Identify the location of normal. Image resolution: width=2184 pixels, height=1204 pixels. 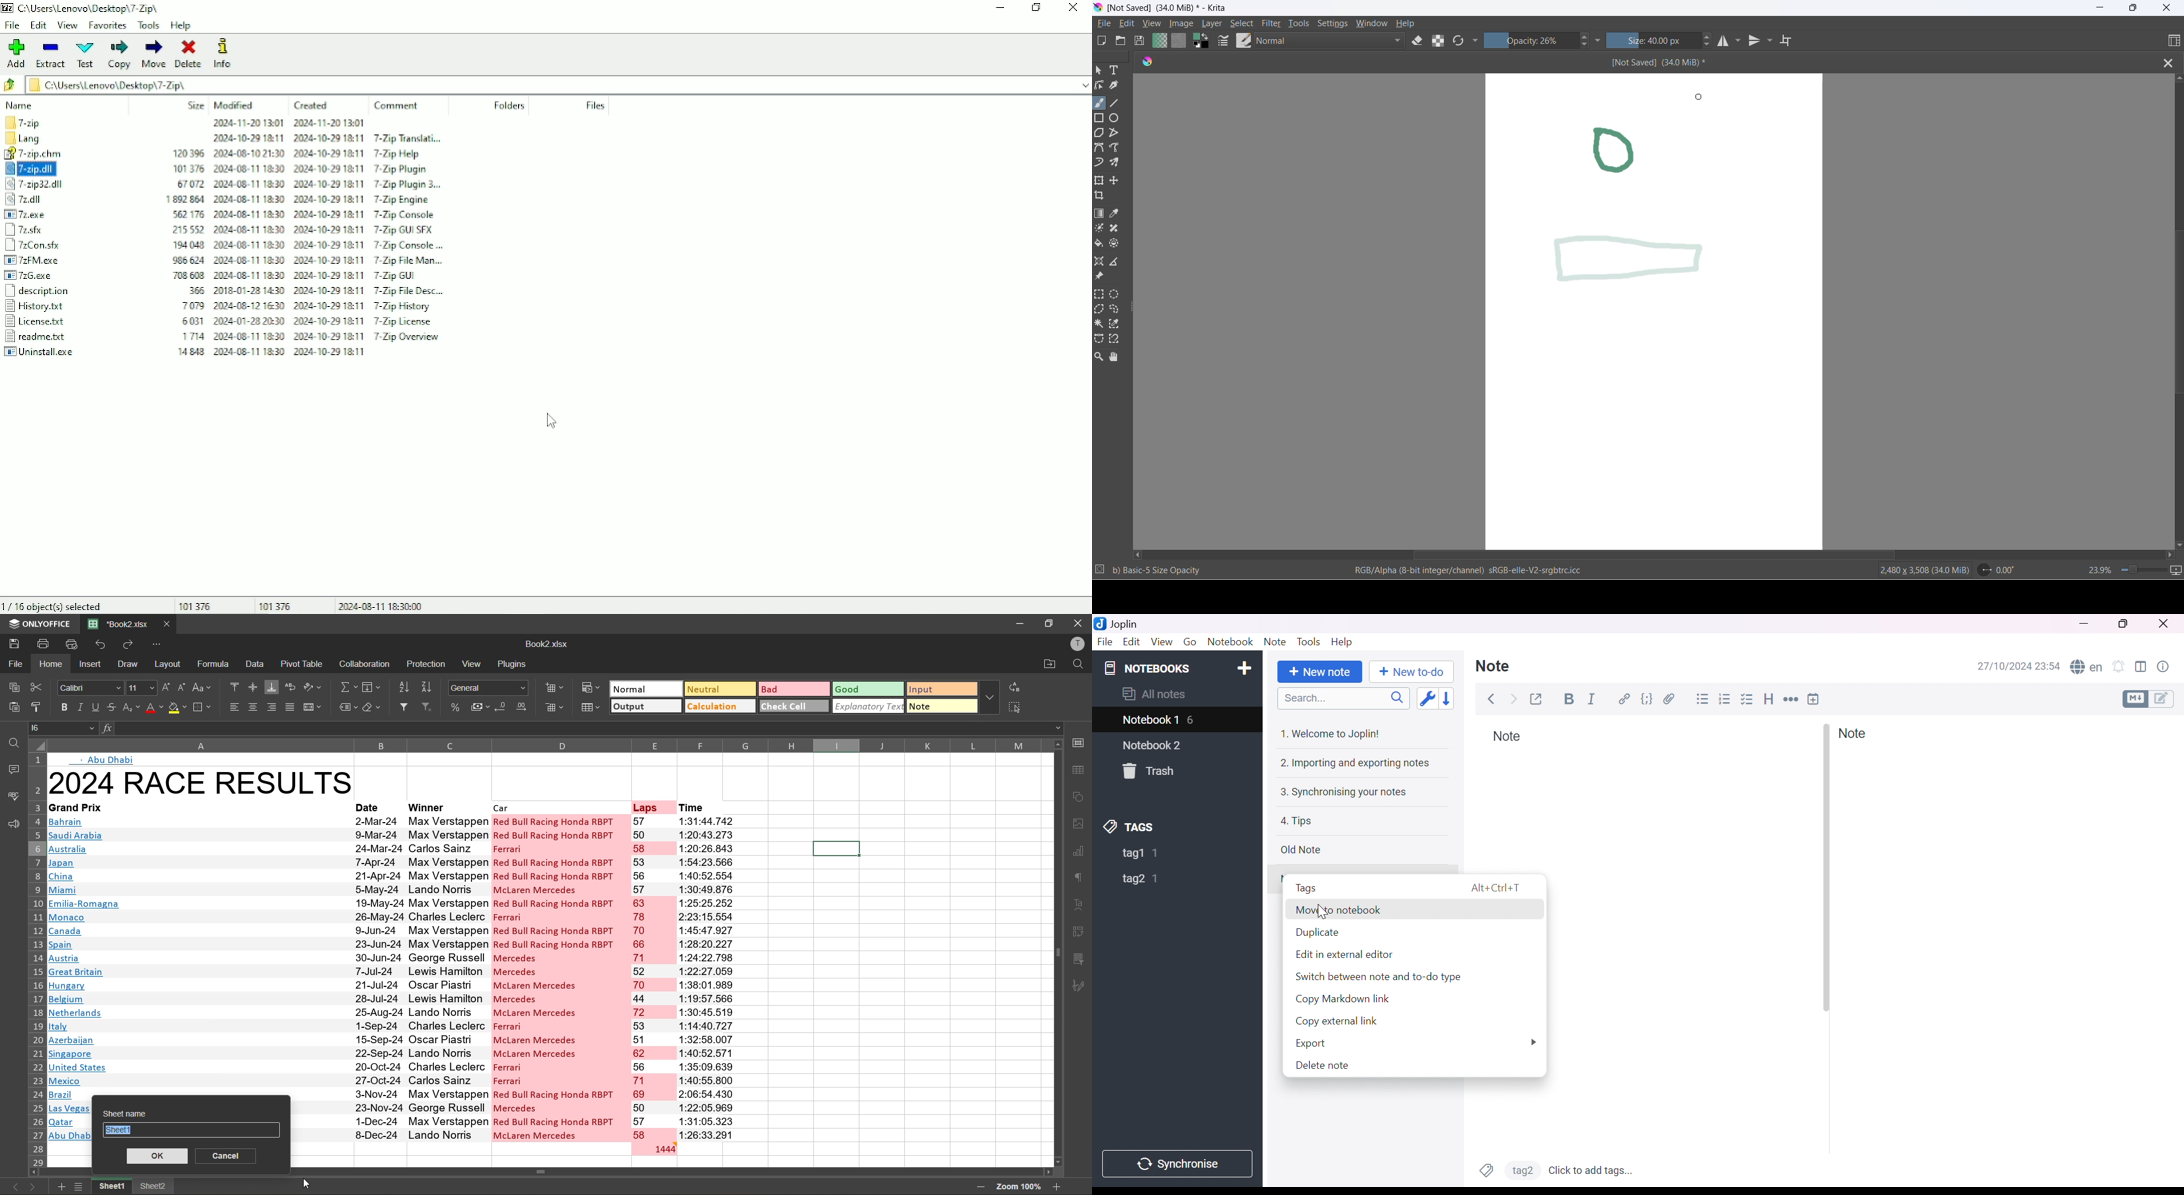
(644, 690).